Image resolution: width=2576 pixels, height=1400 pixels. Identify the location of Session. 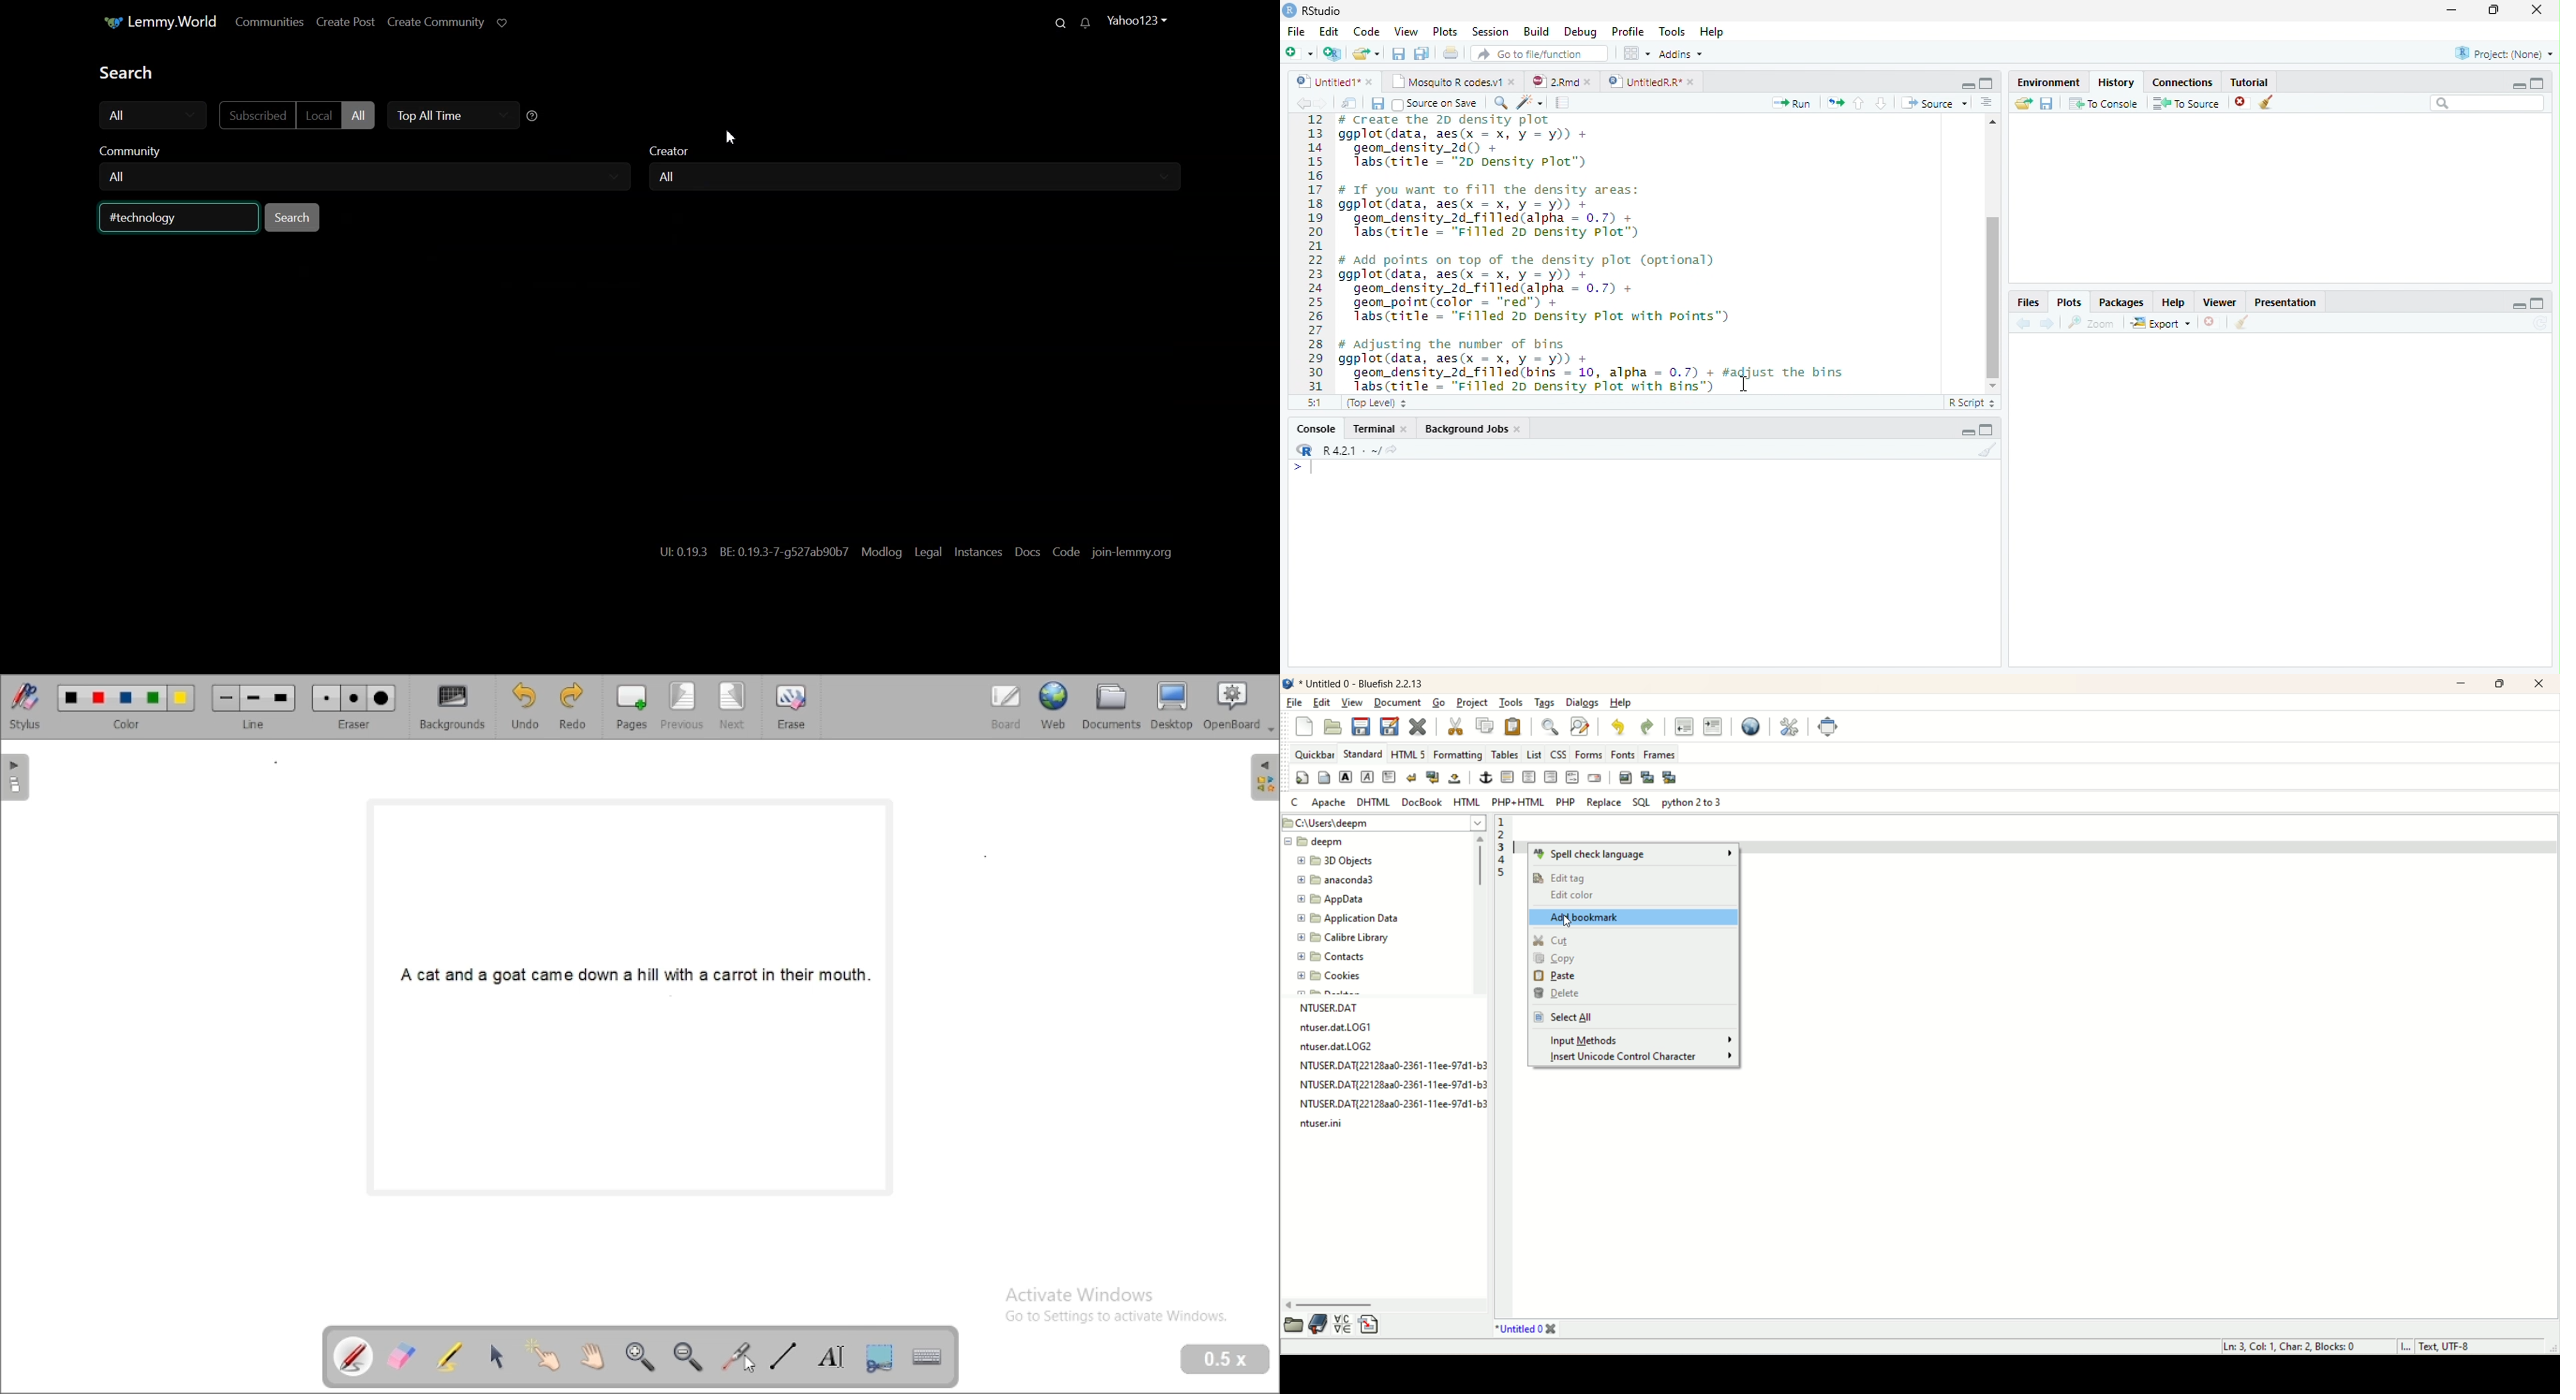
(1491, 32).